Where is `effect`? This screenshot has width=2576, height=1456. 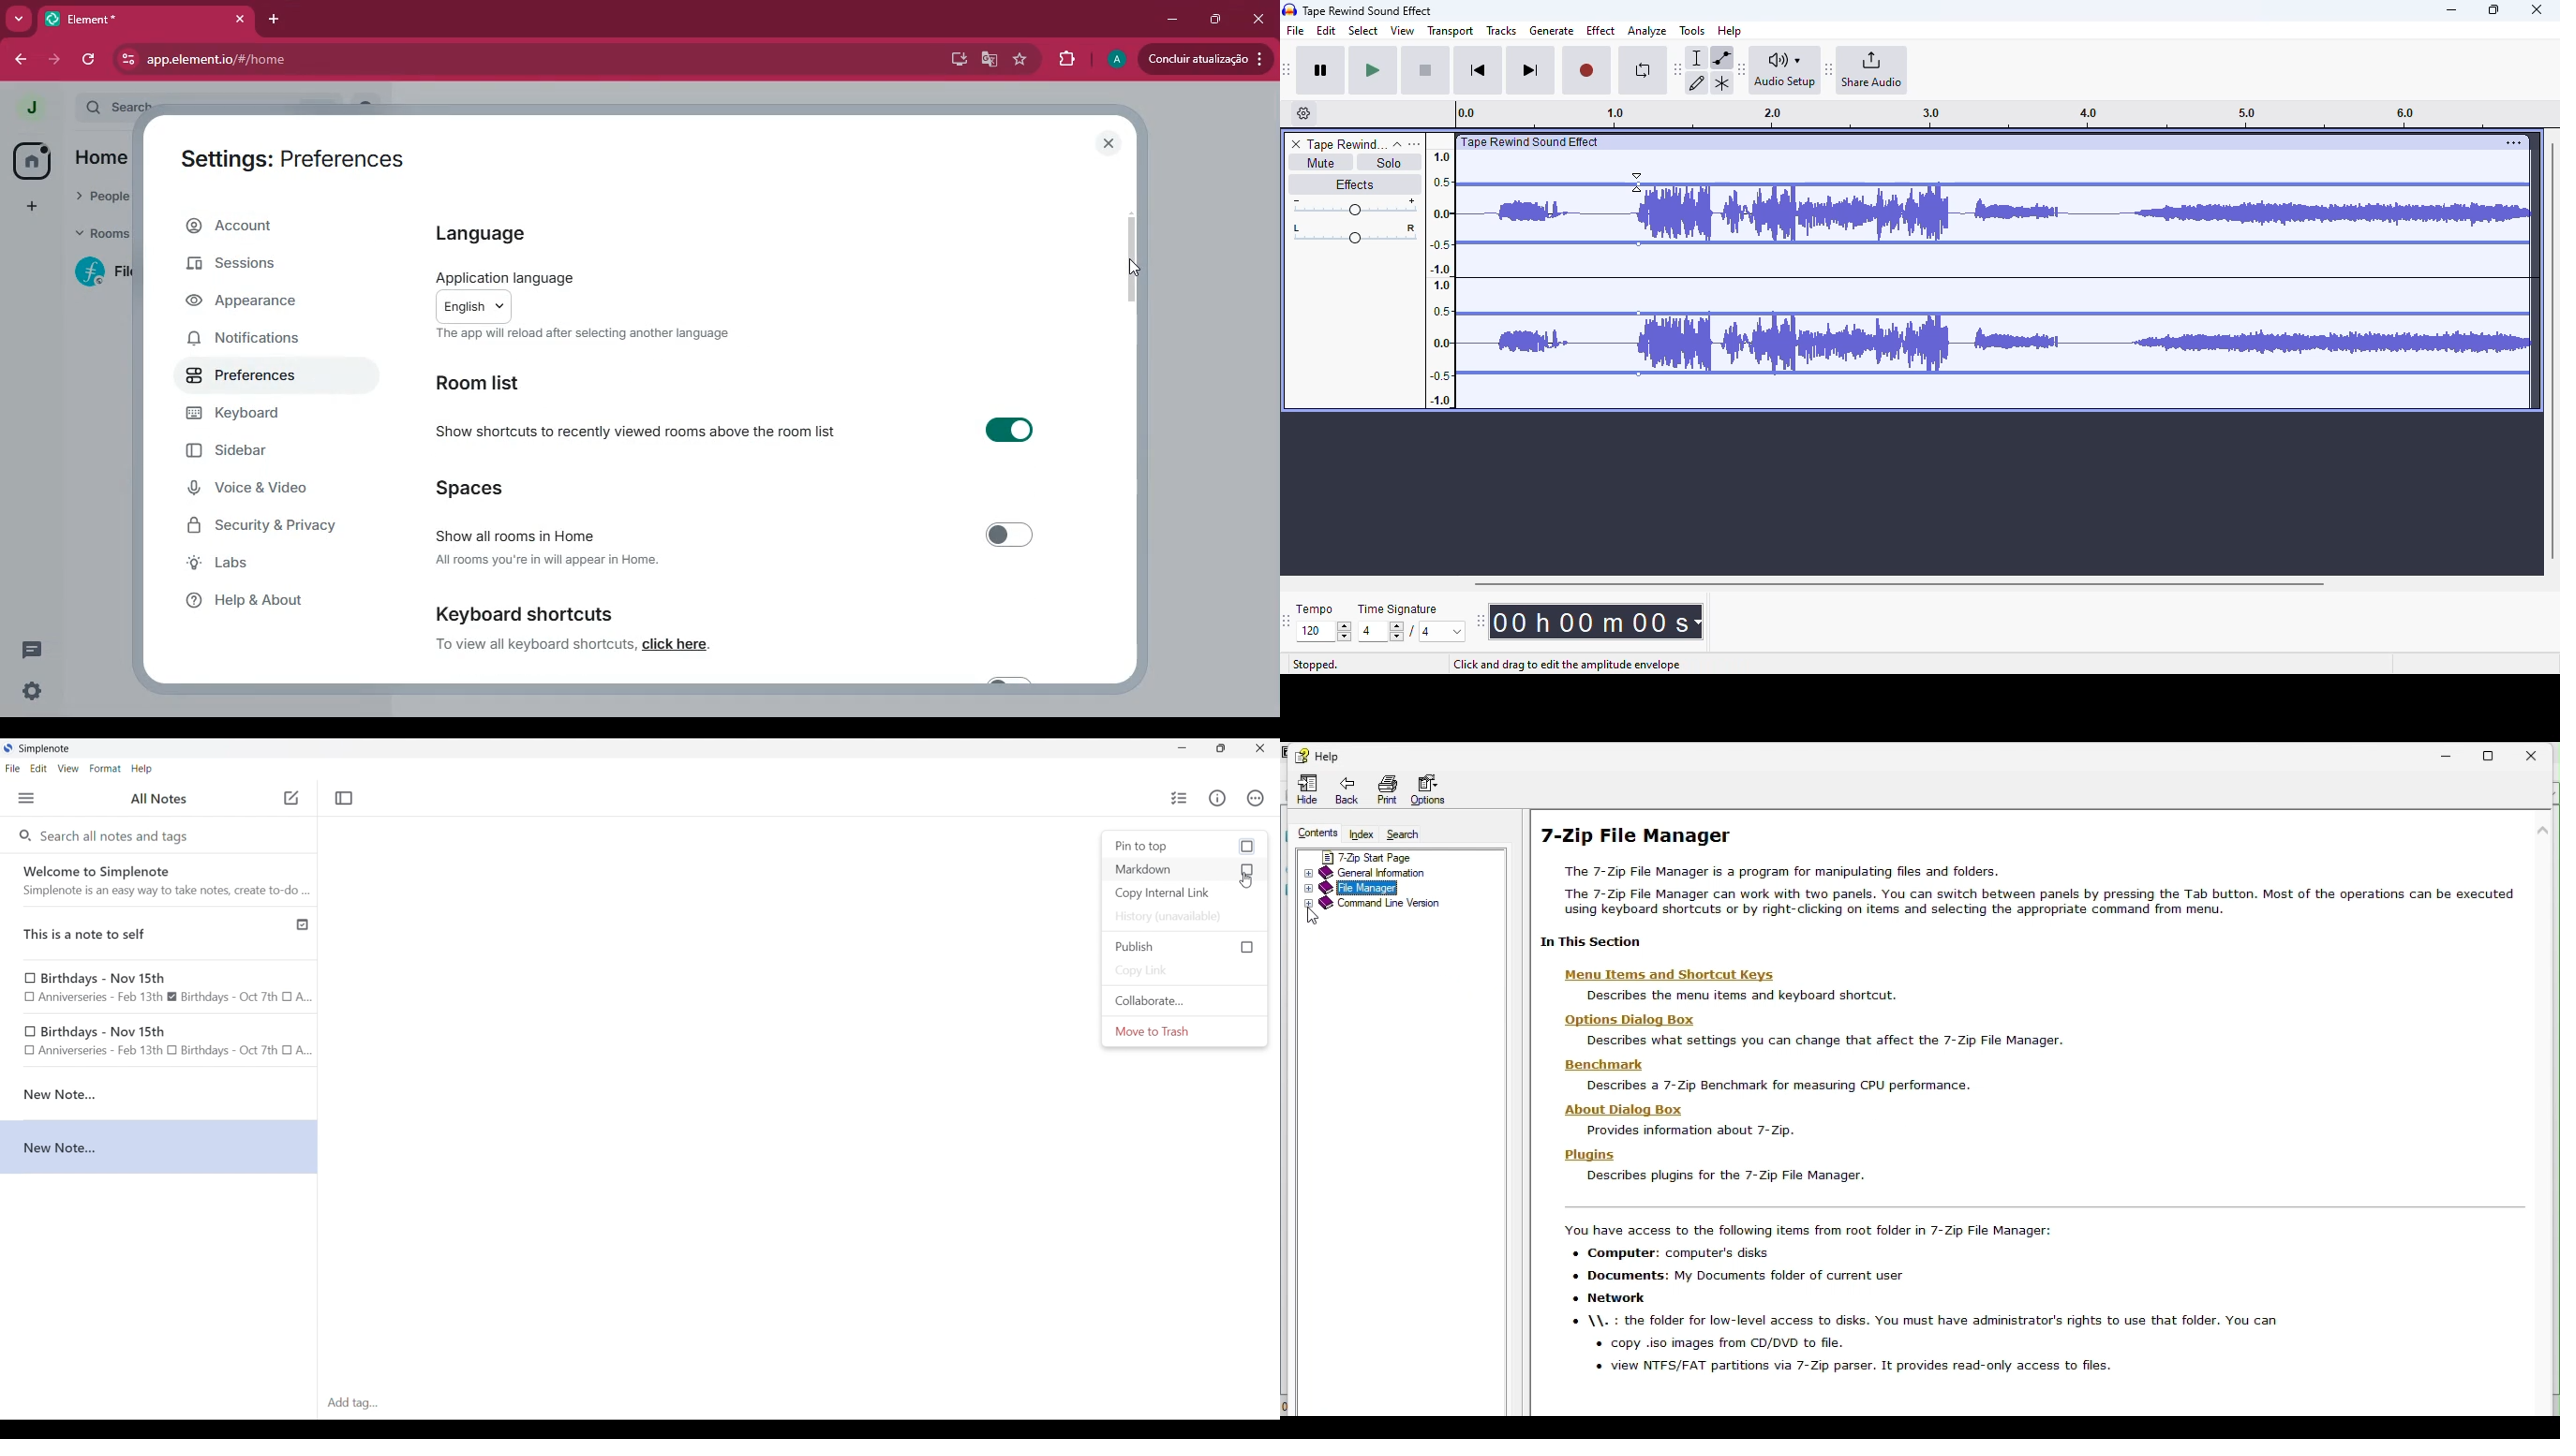
effect is located at coordinates (1600, 30).